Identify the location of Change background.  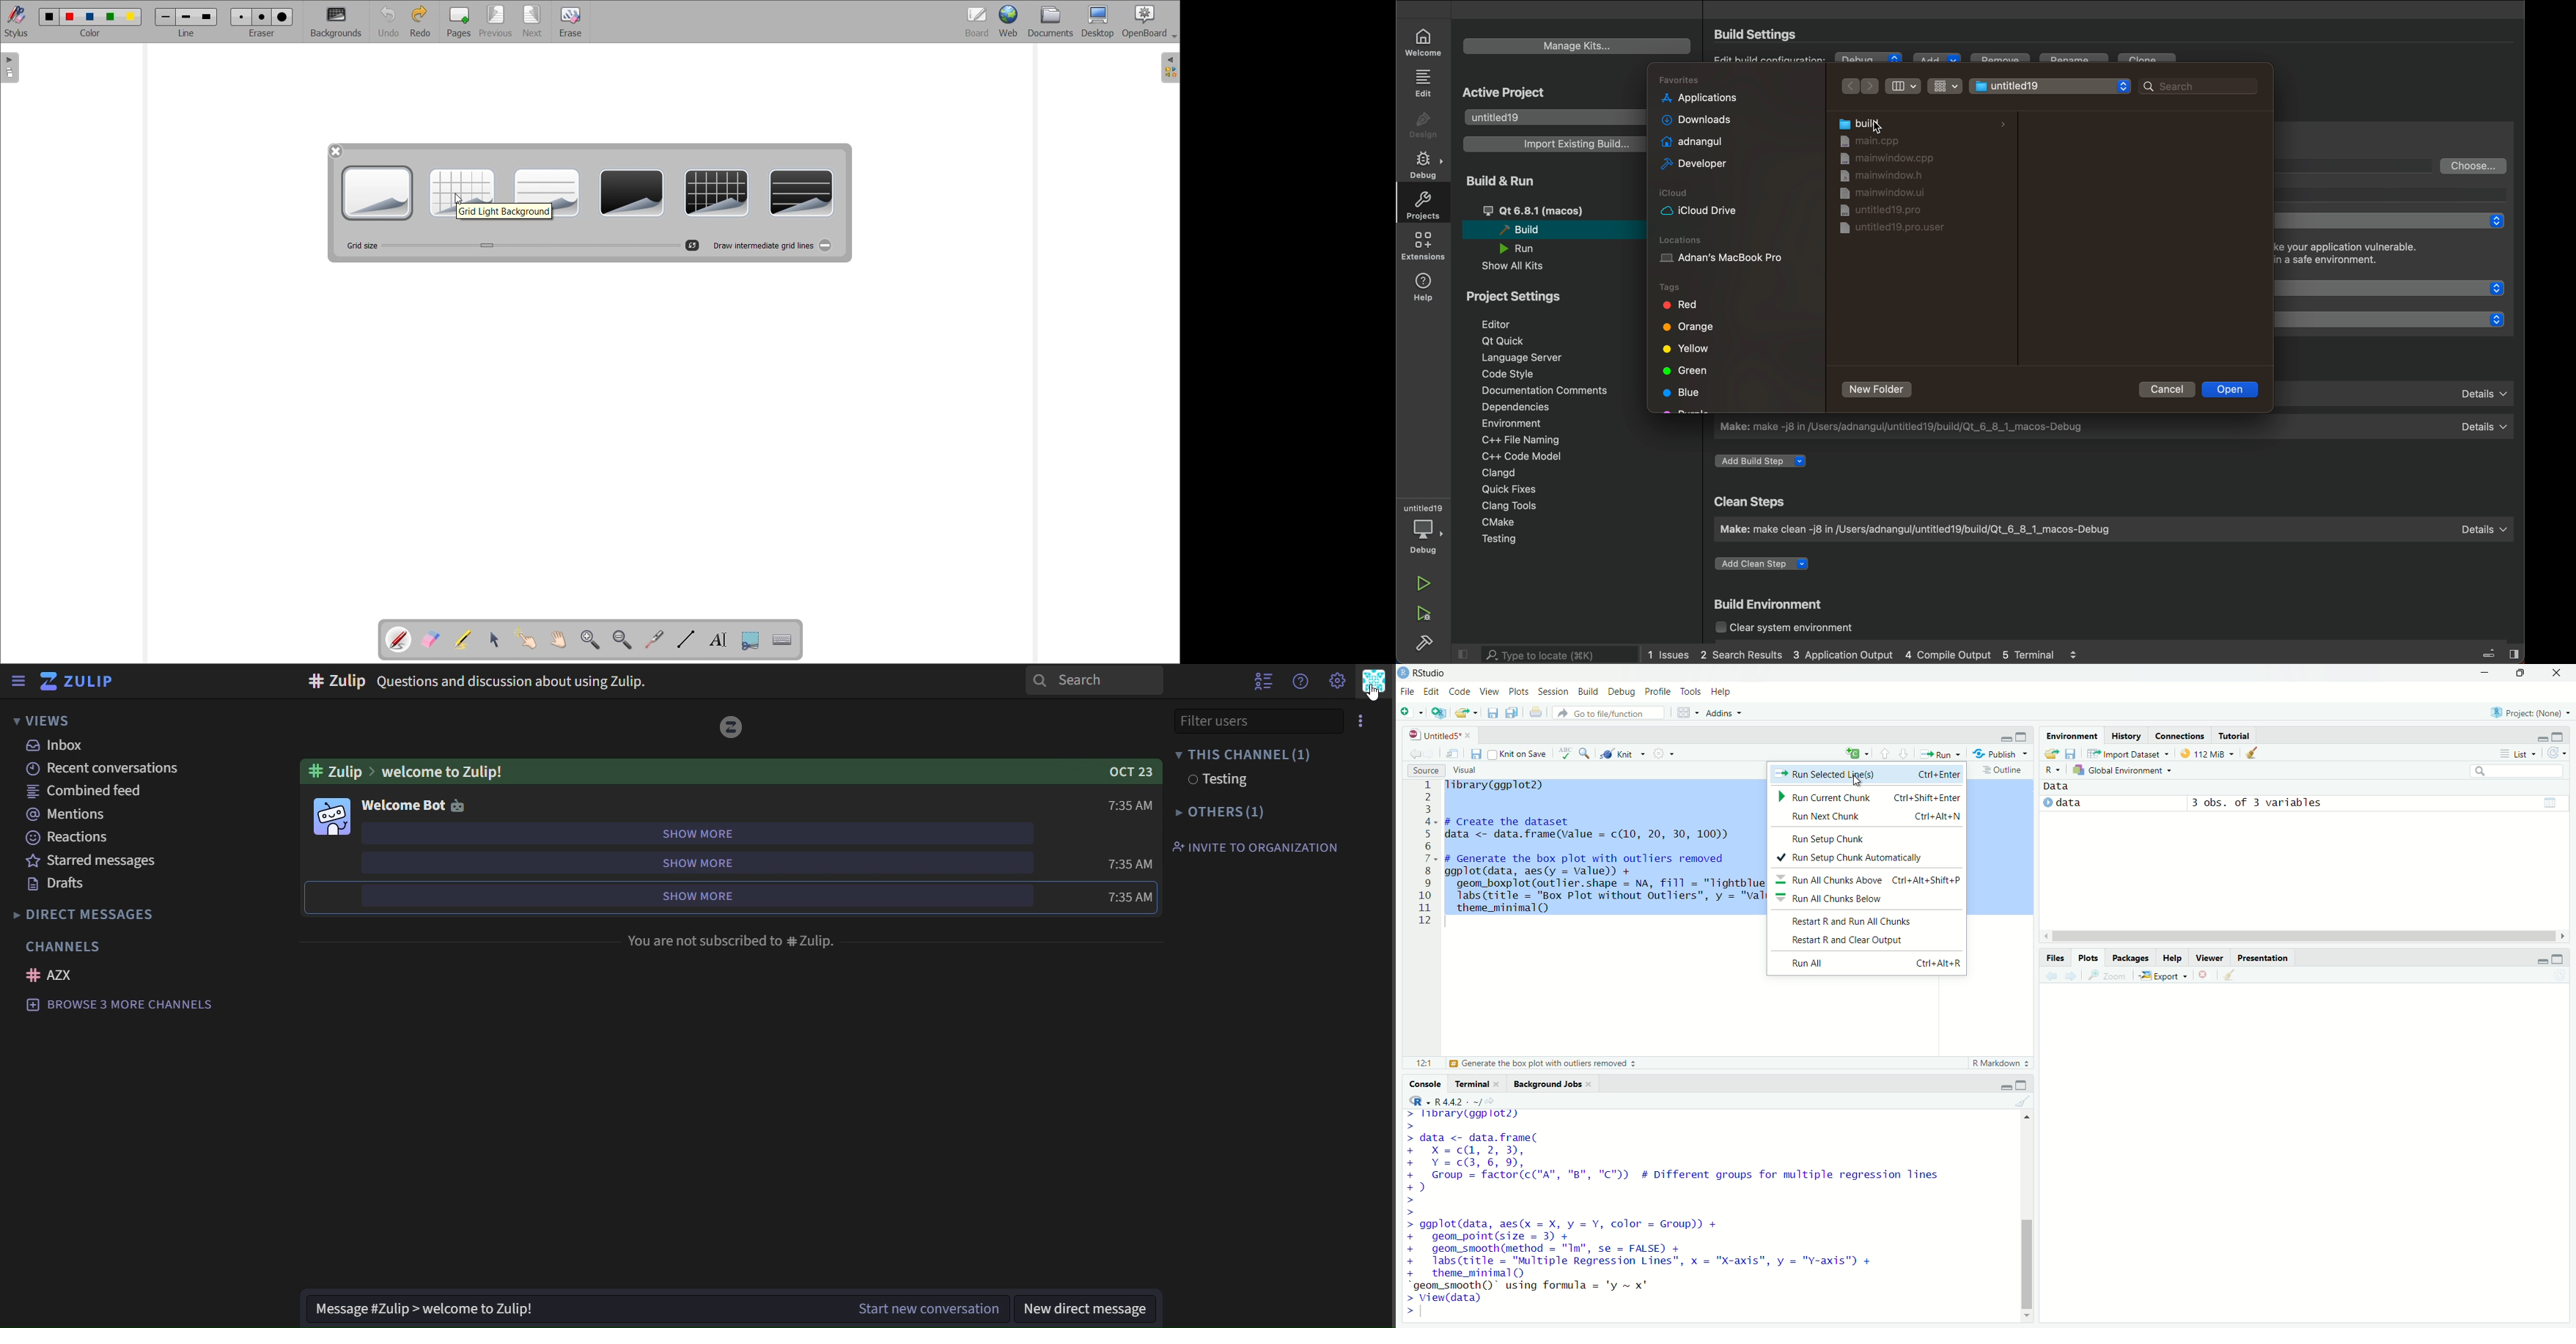
(336, 23).